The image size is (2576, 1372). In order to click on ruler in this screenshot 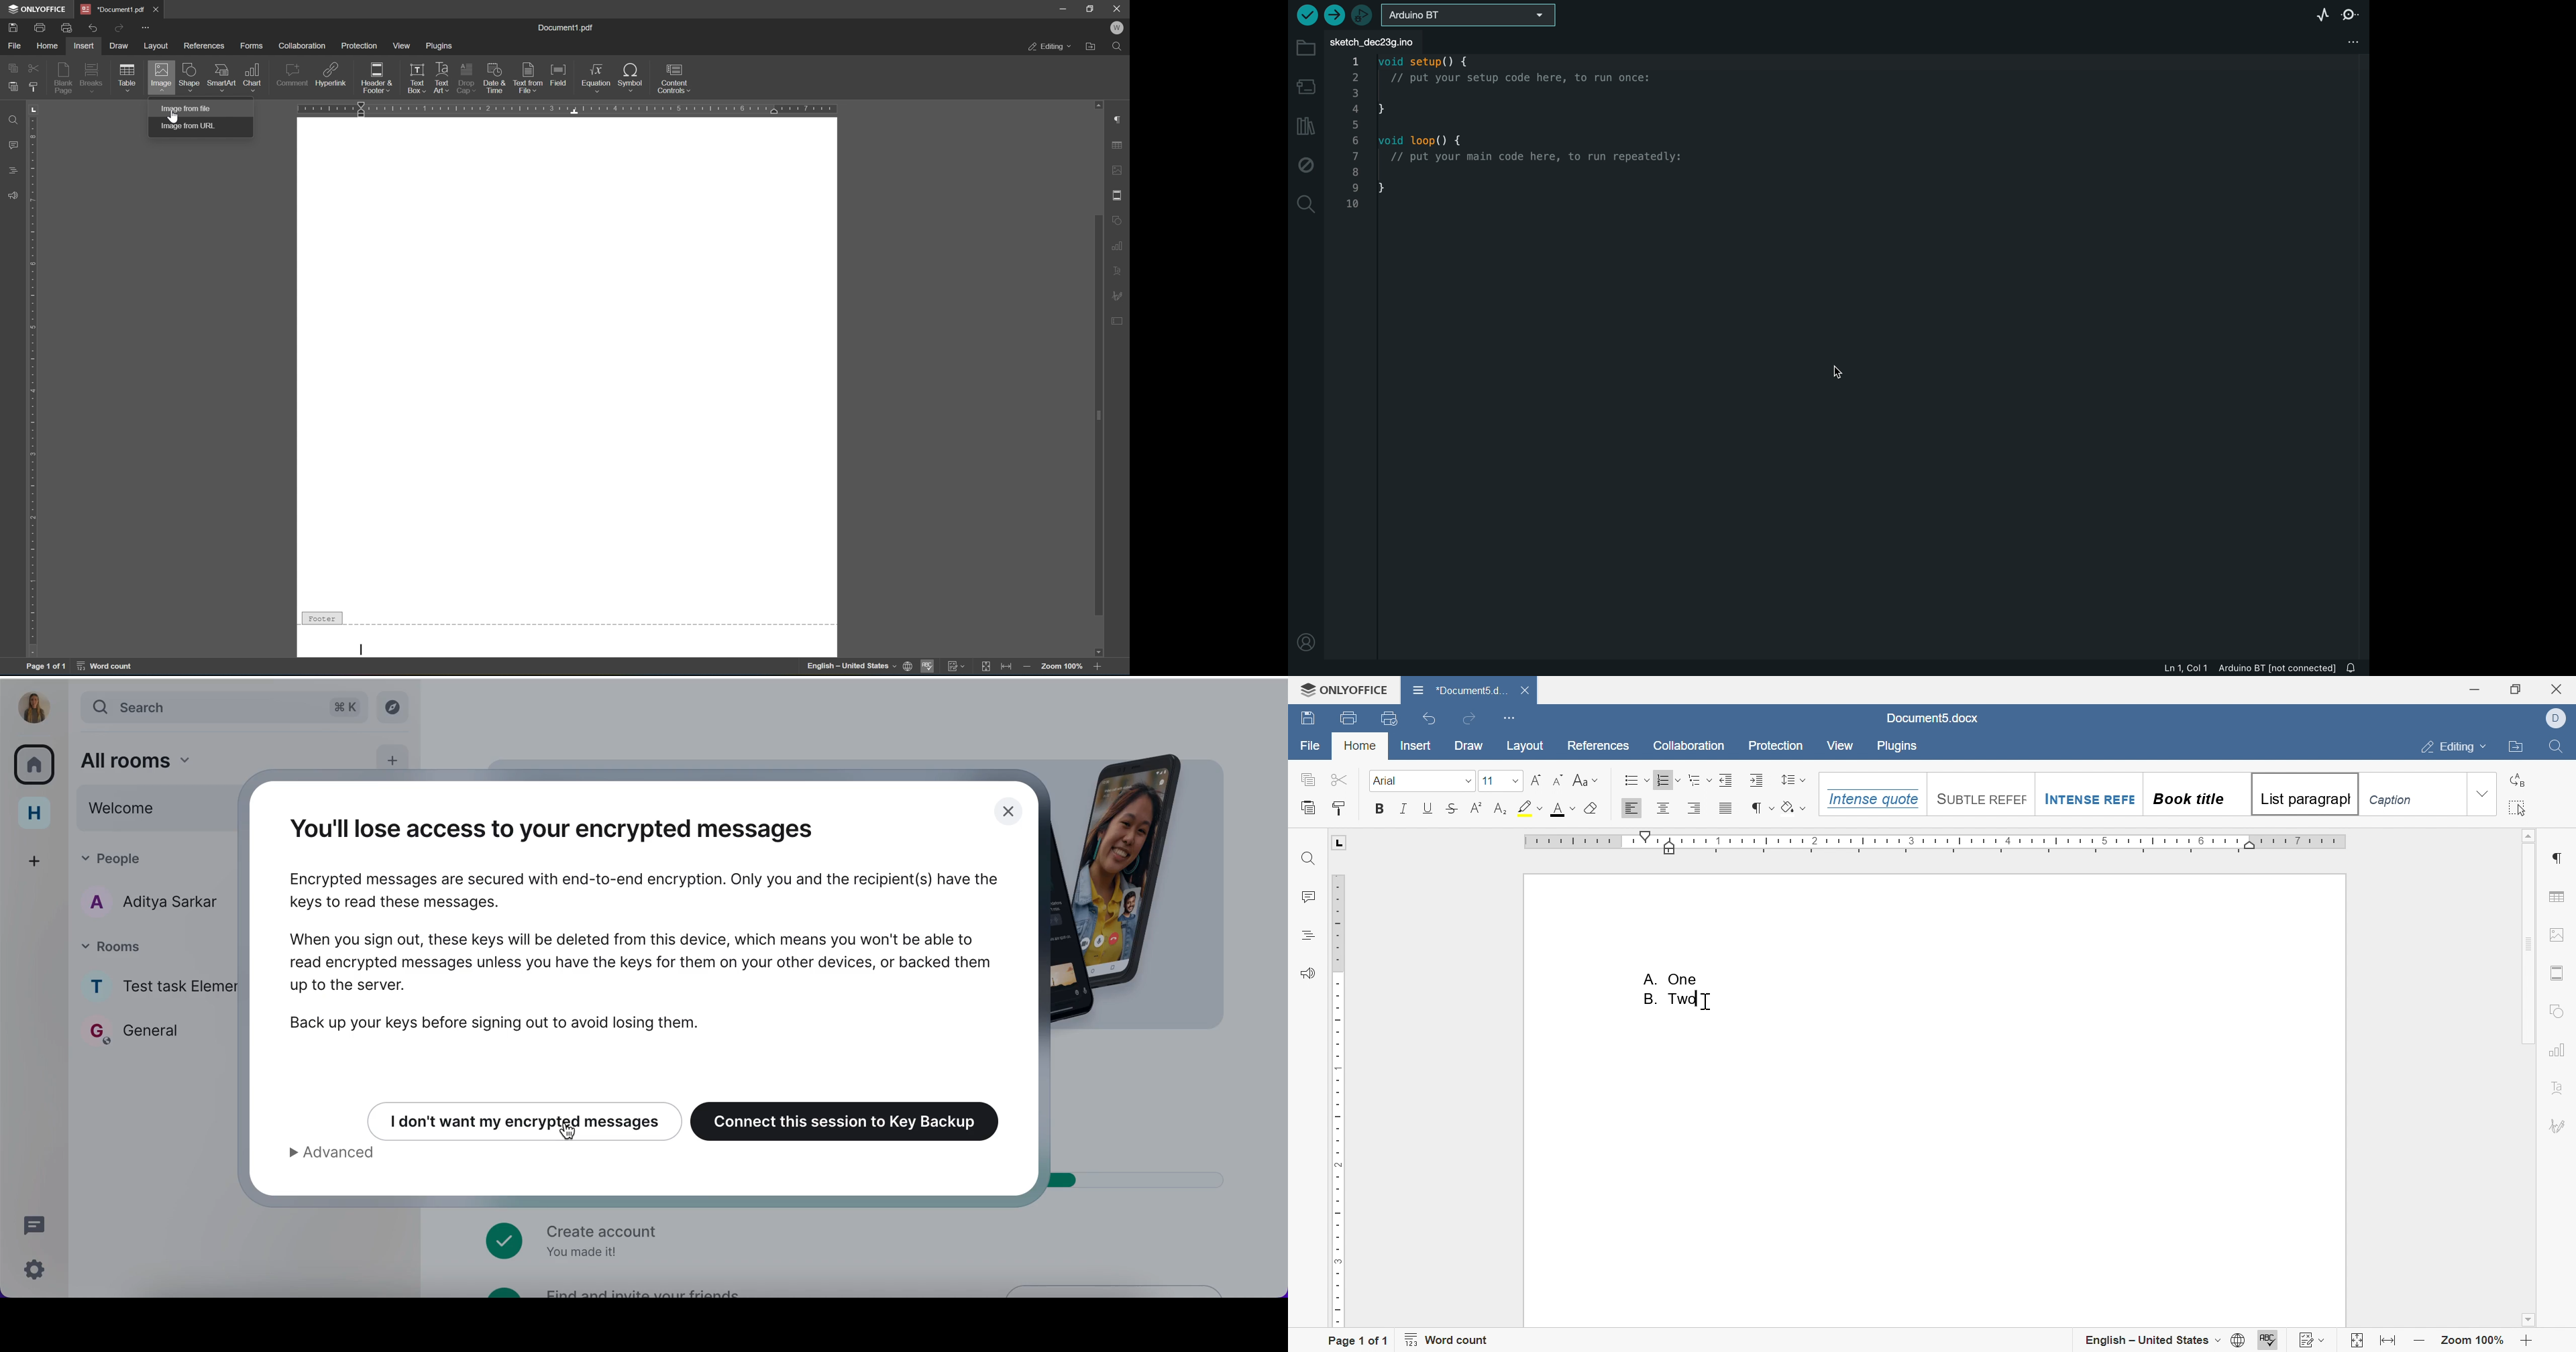, I will do `click(33, 393)`.